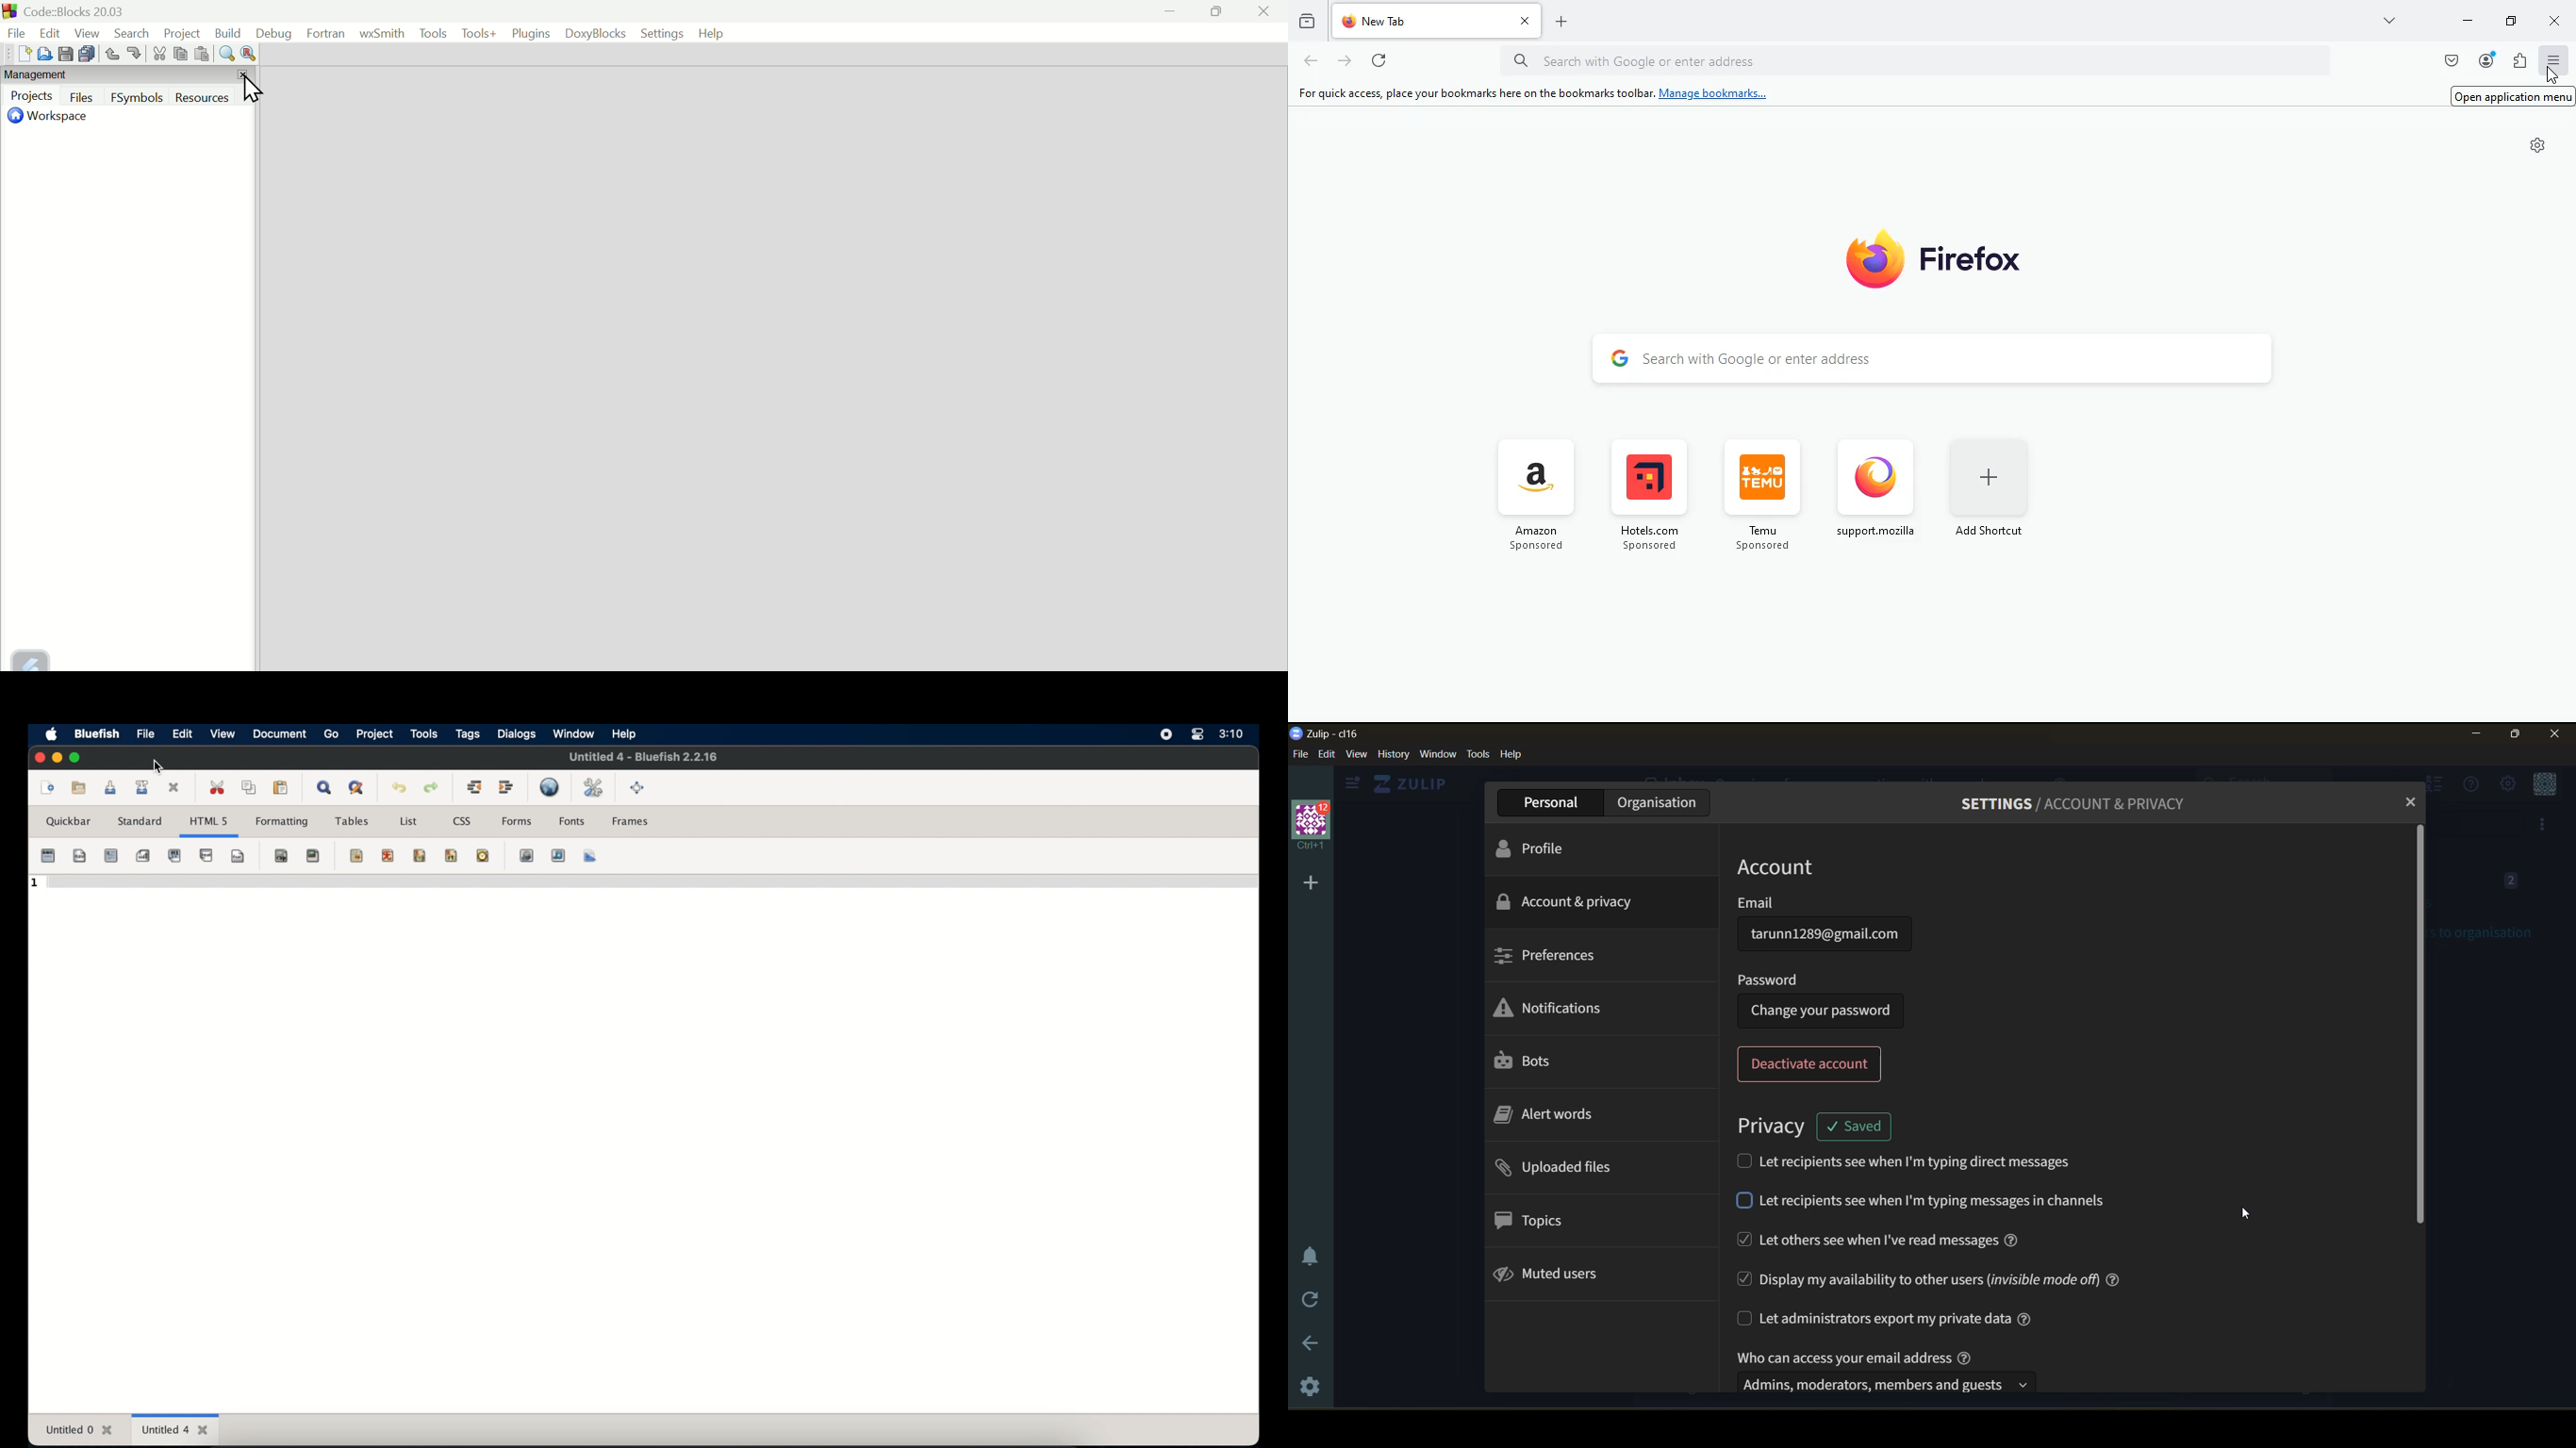 The height and width of the screenshot is (1456, 2576). What do you see at coordinates (207, 856) in the screenshot?
I see `break` at bounding box center [207, 856].